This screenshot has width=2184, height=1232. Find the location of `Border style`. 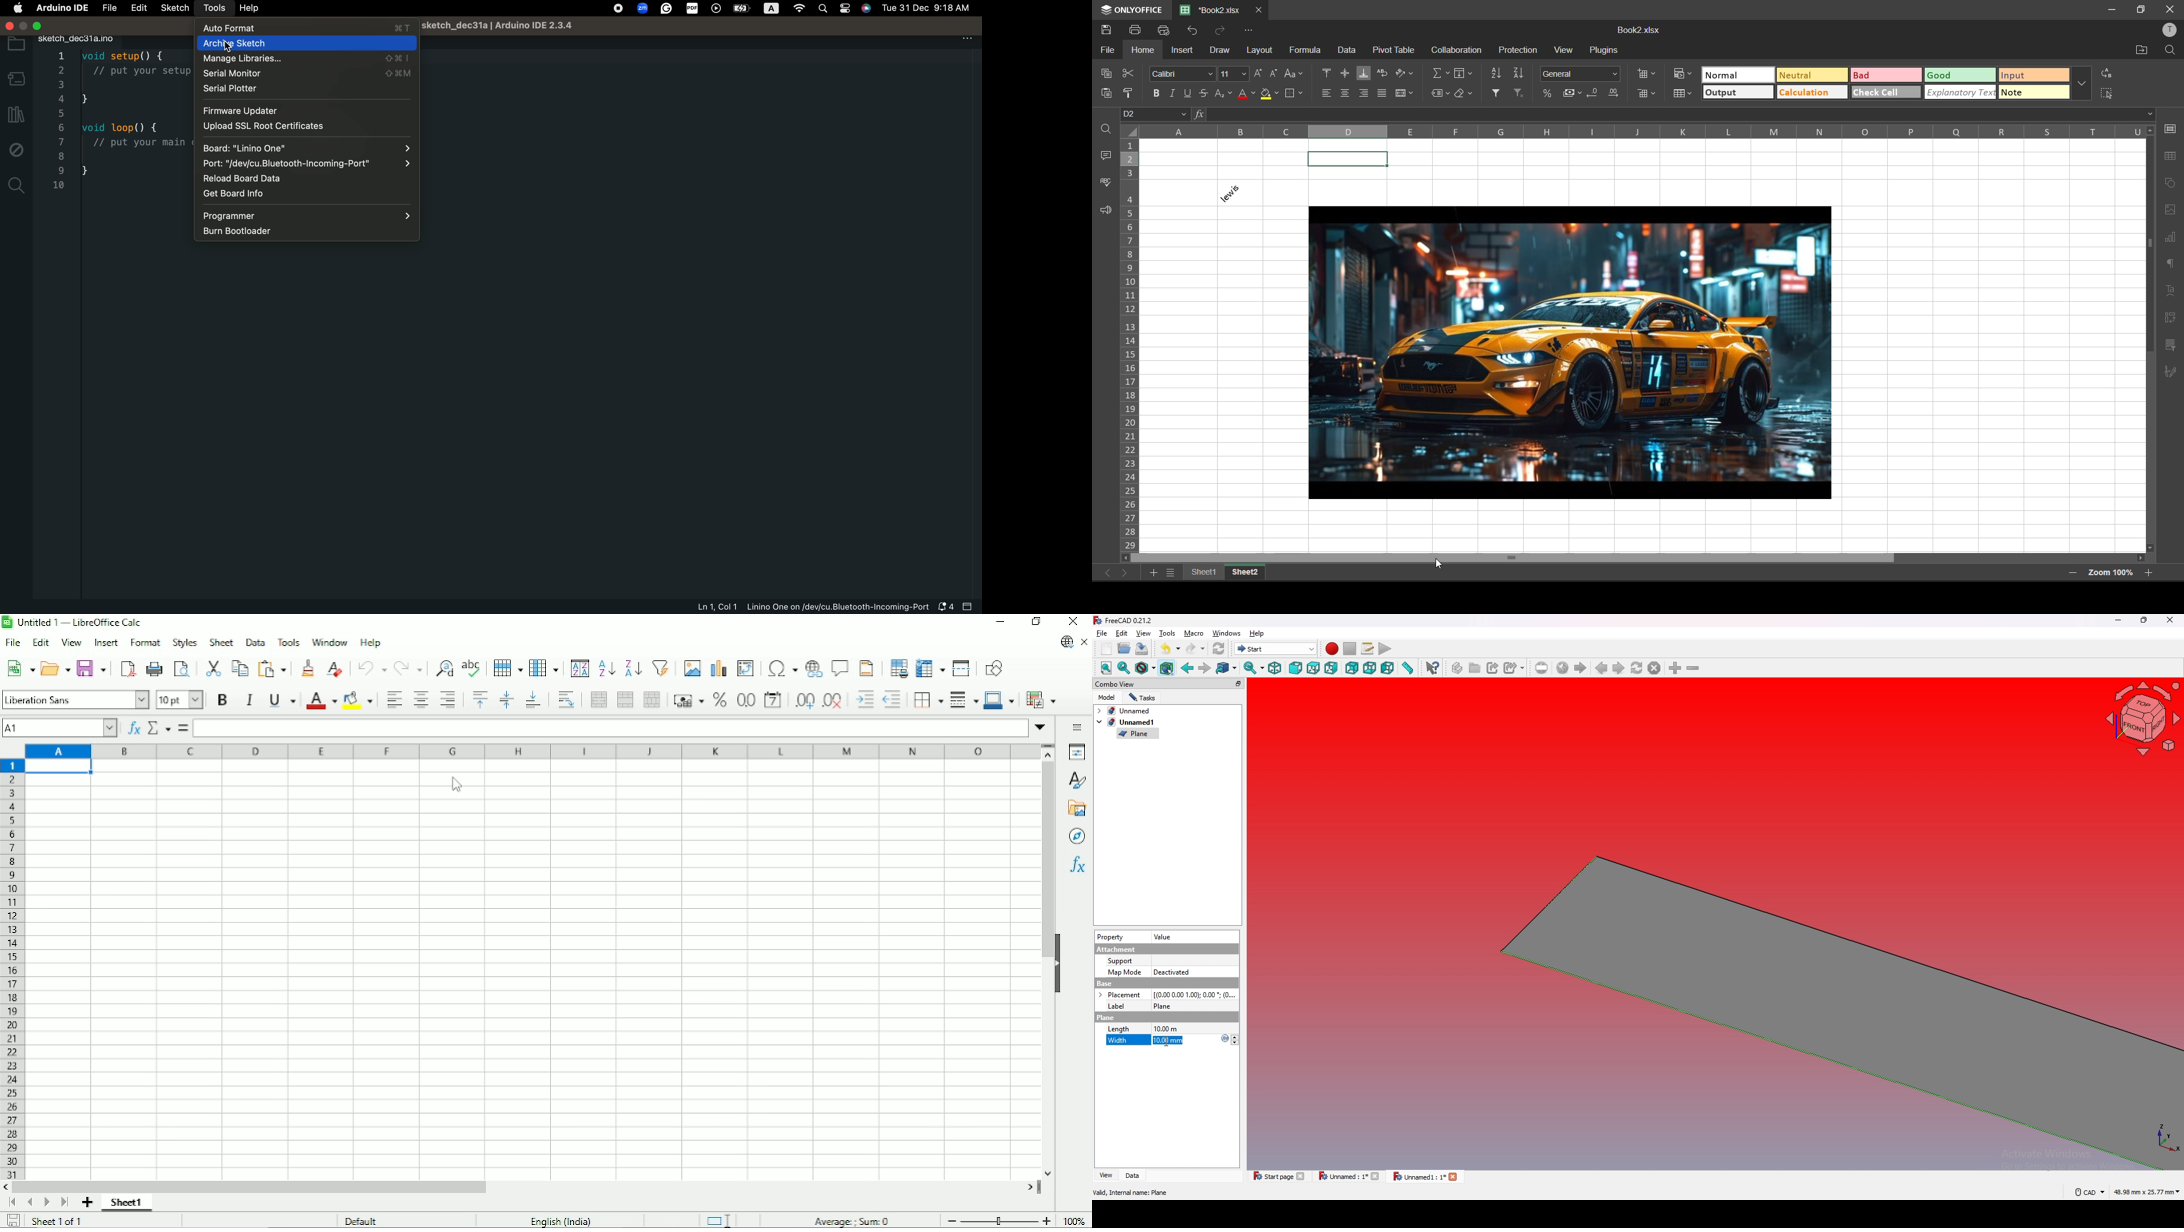

Border style is located at coordinates (964, 701).